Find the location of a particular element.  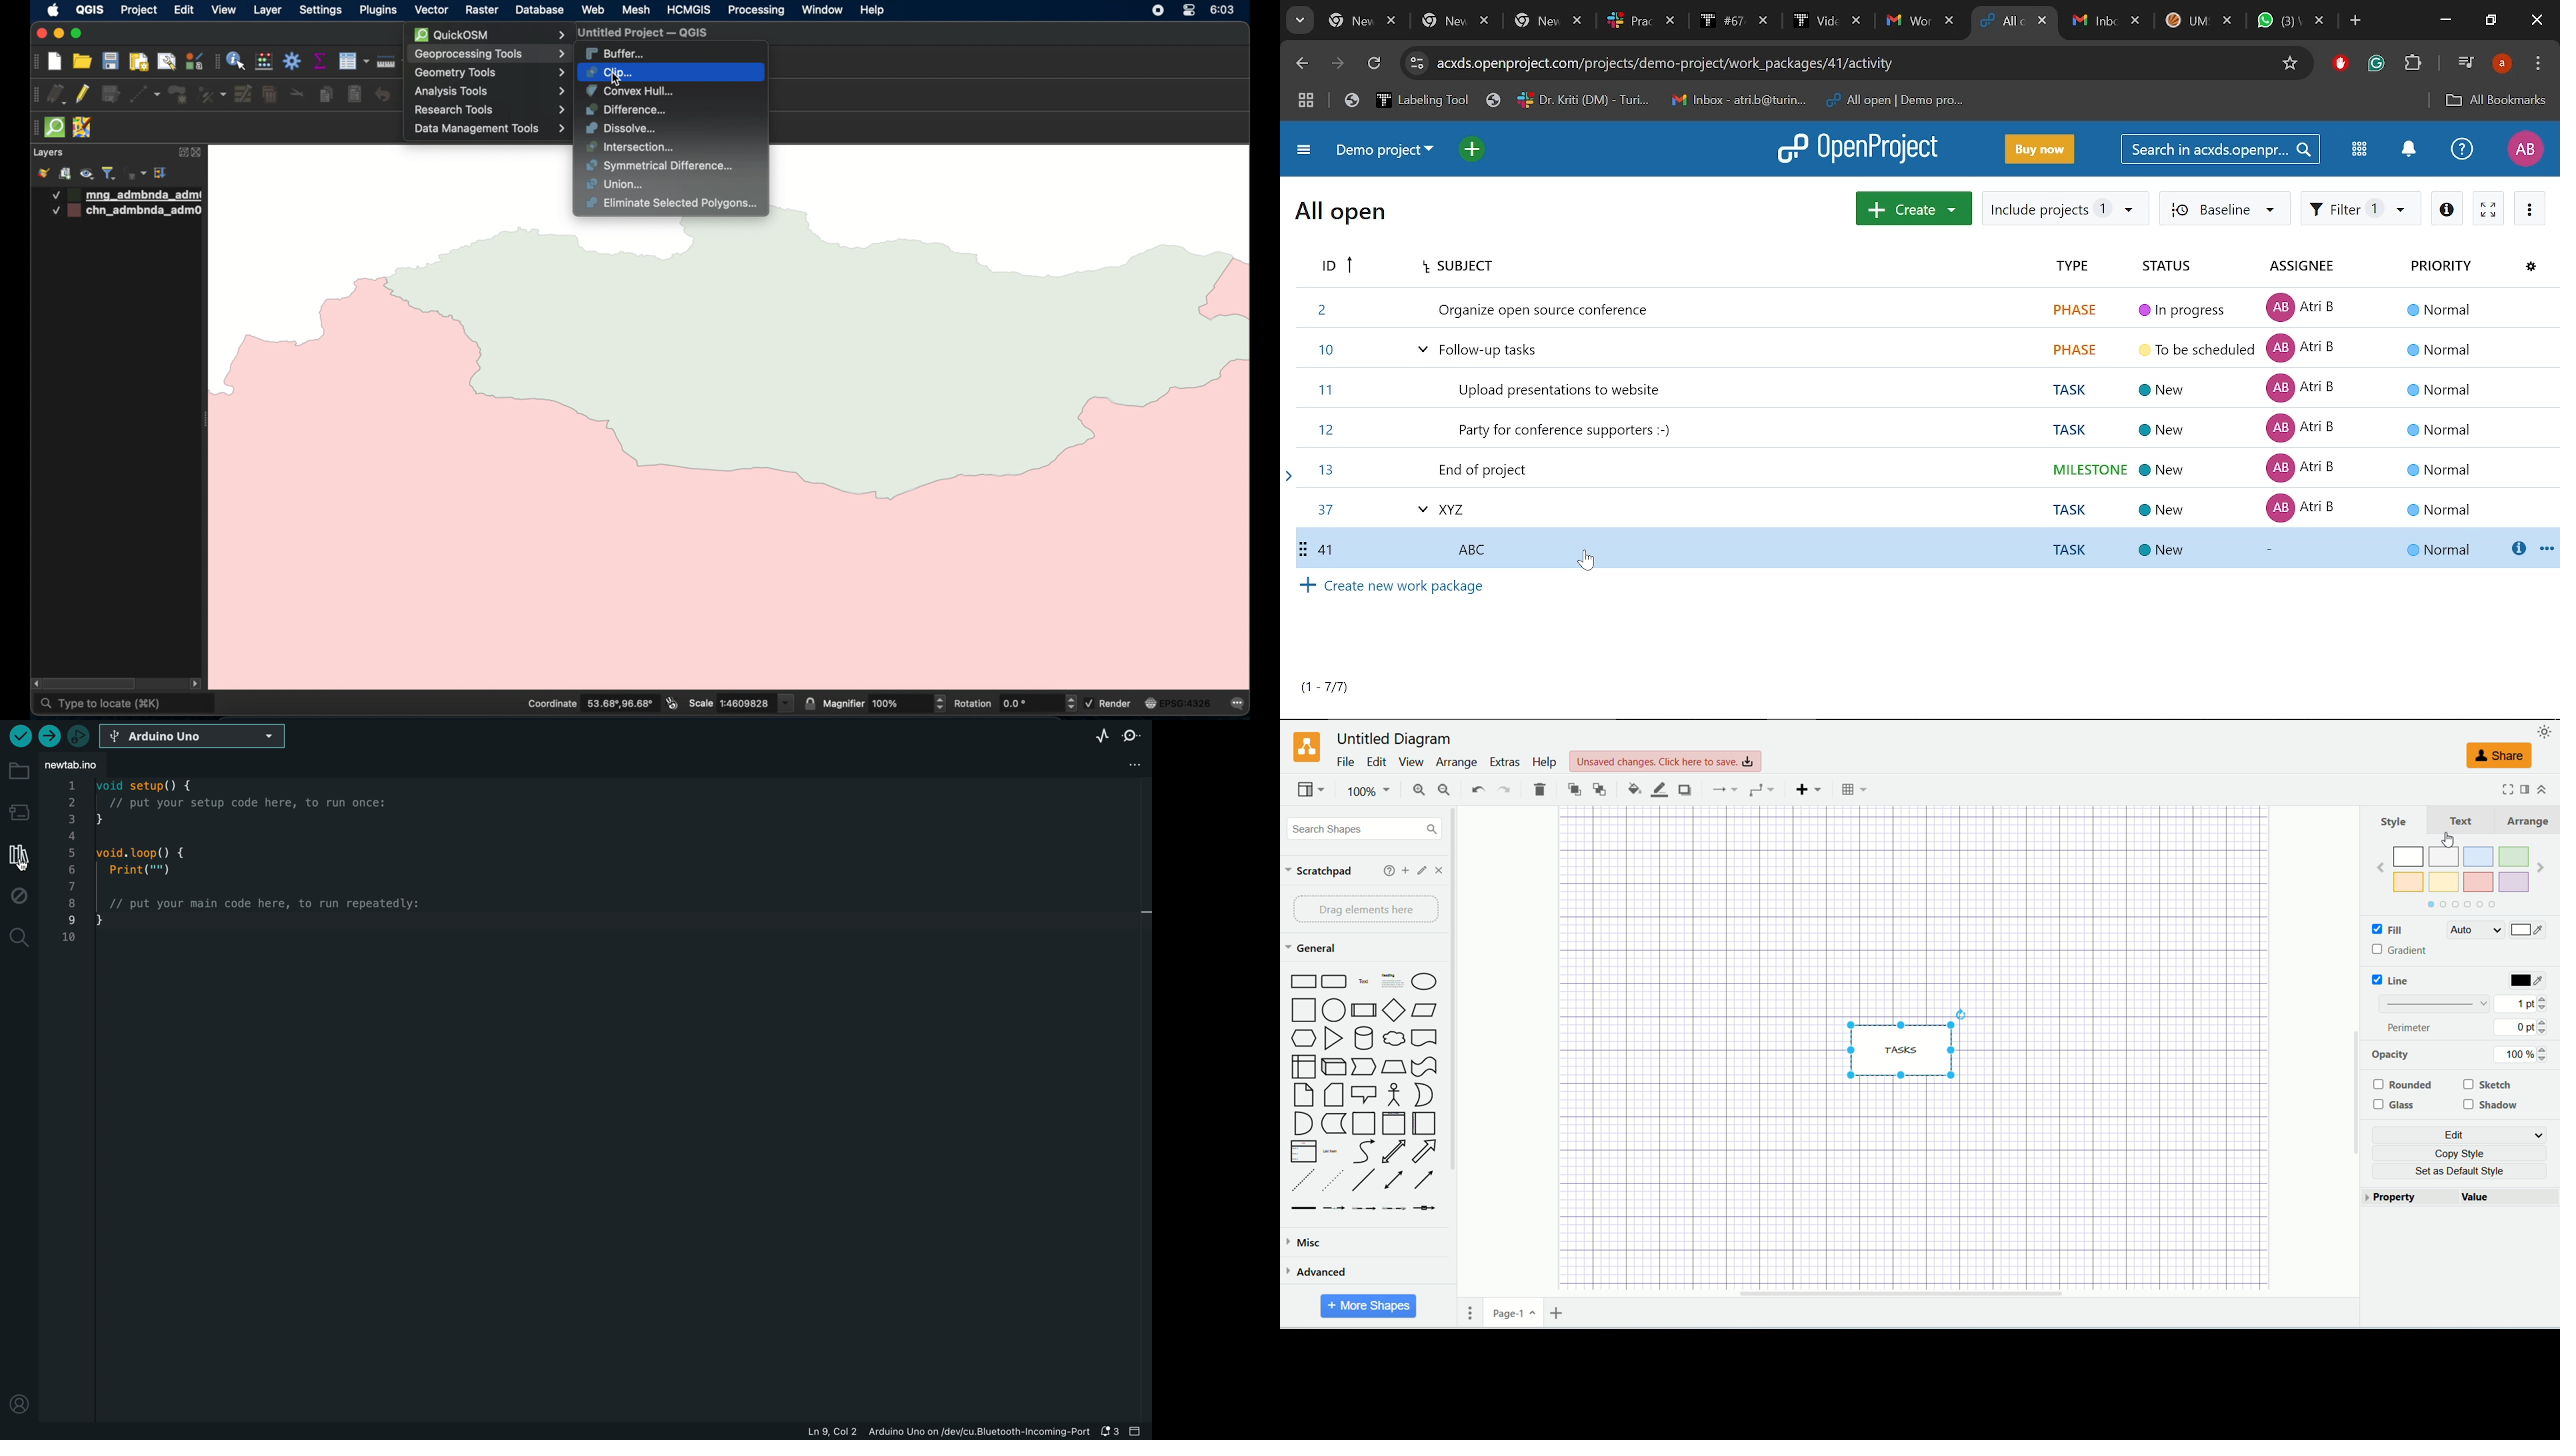

drag handle is located at coordinates (33, 128).